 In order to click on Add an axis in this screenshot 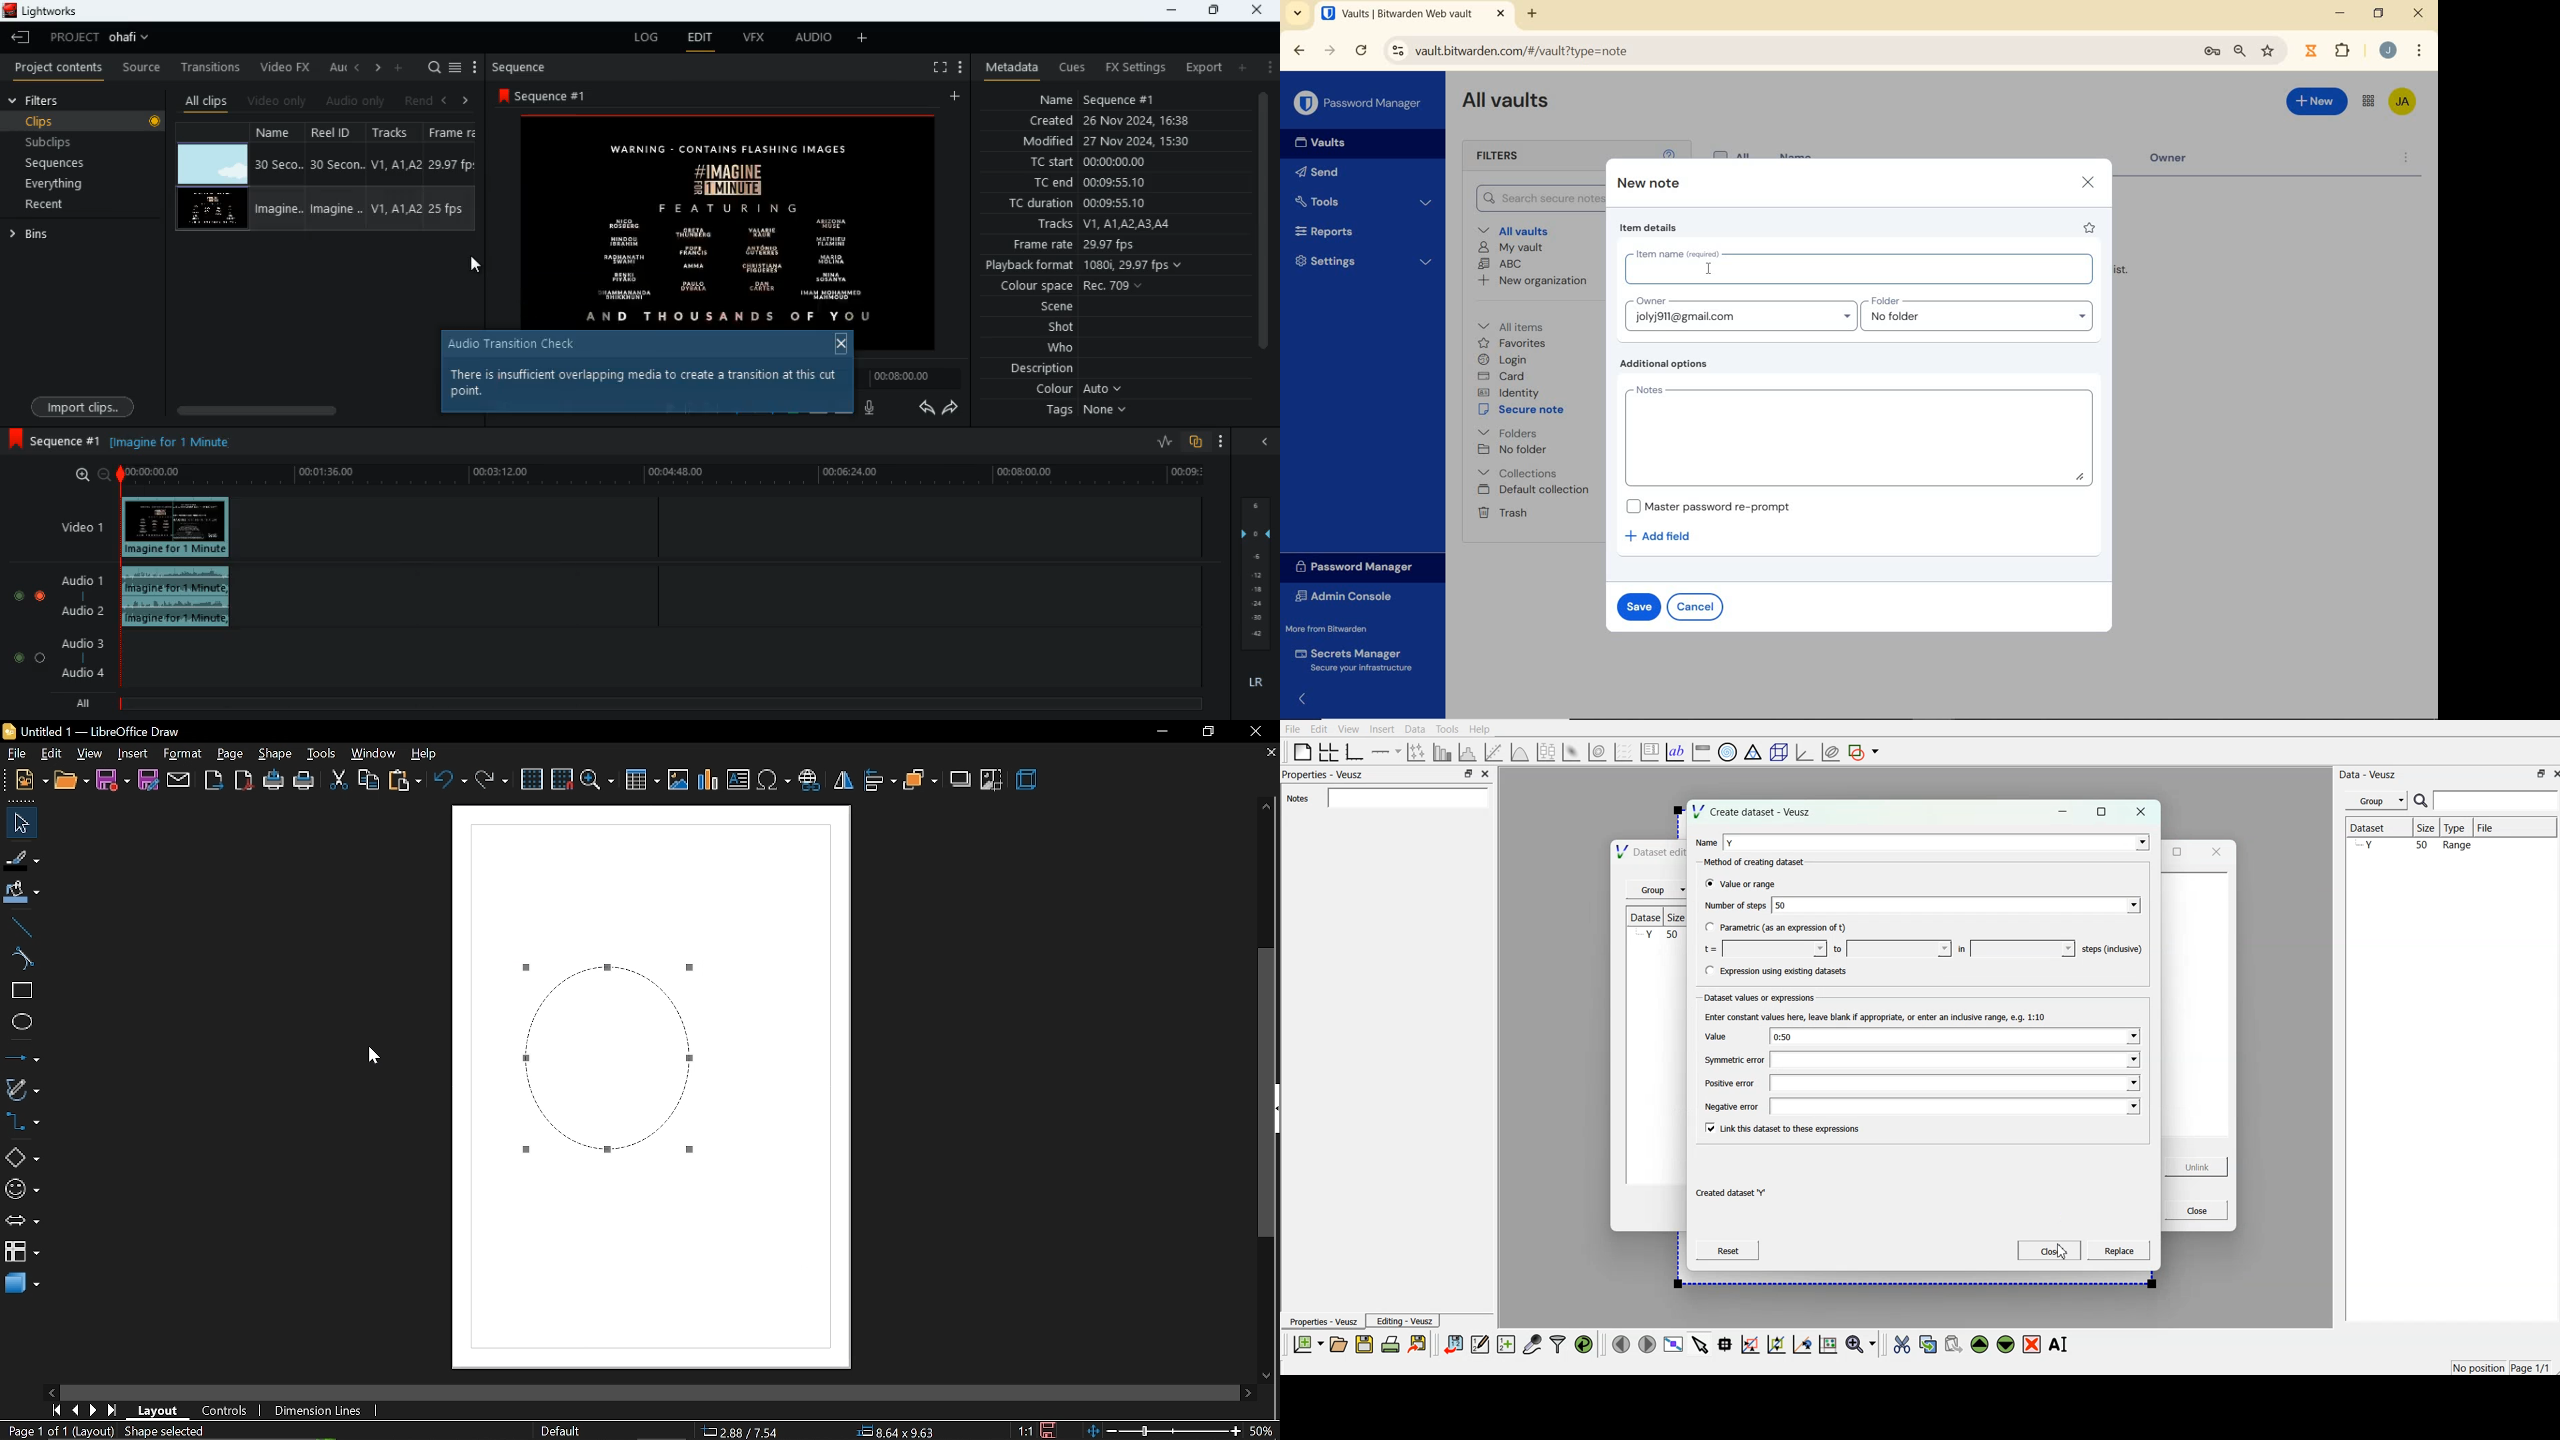, I will do `click(1387, 751)`.